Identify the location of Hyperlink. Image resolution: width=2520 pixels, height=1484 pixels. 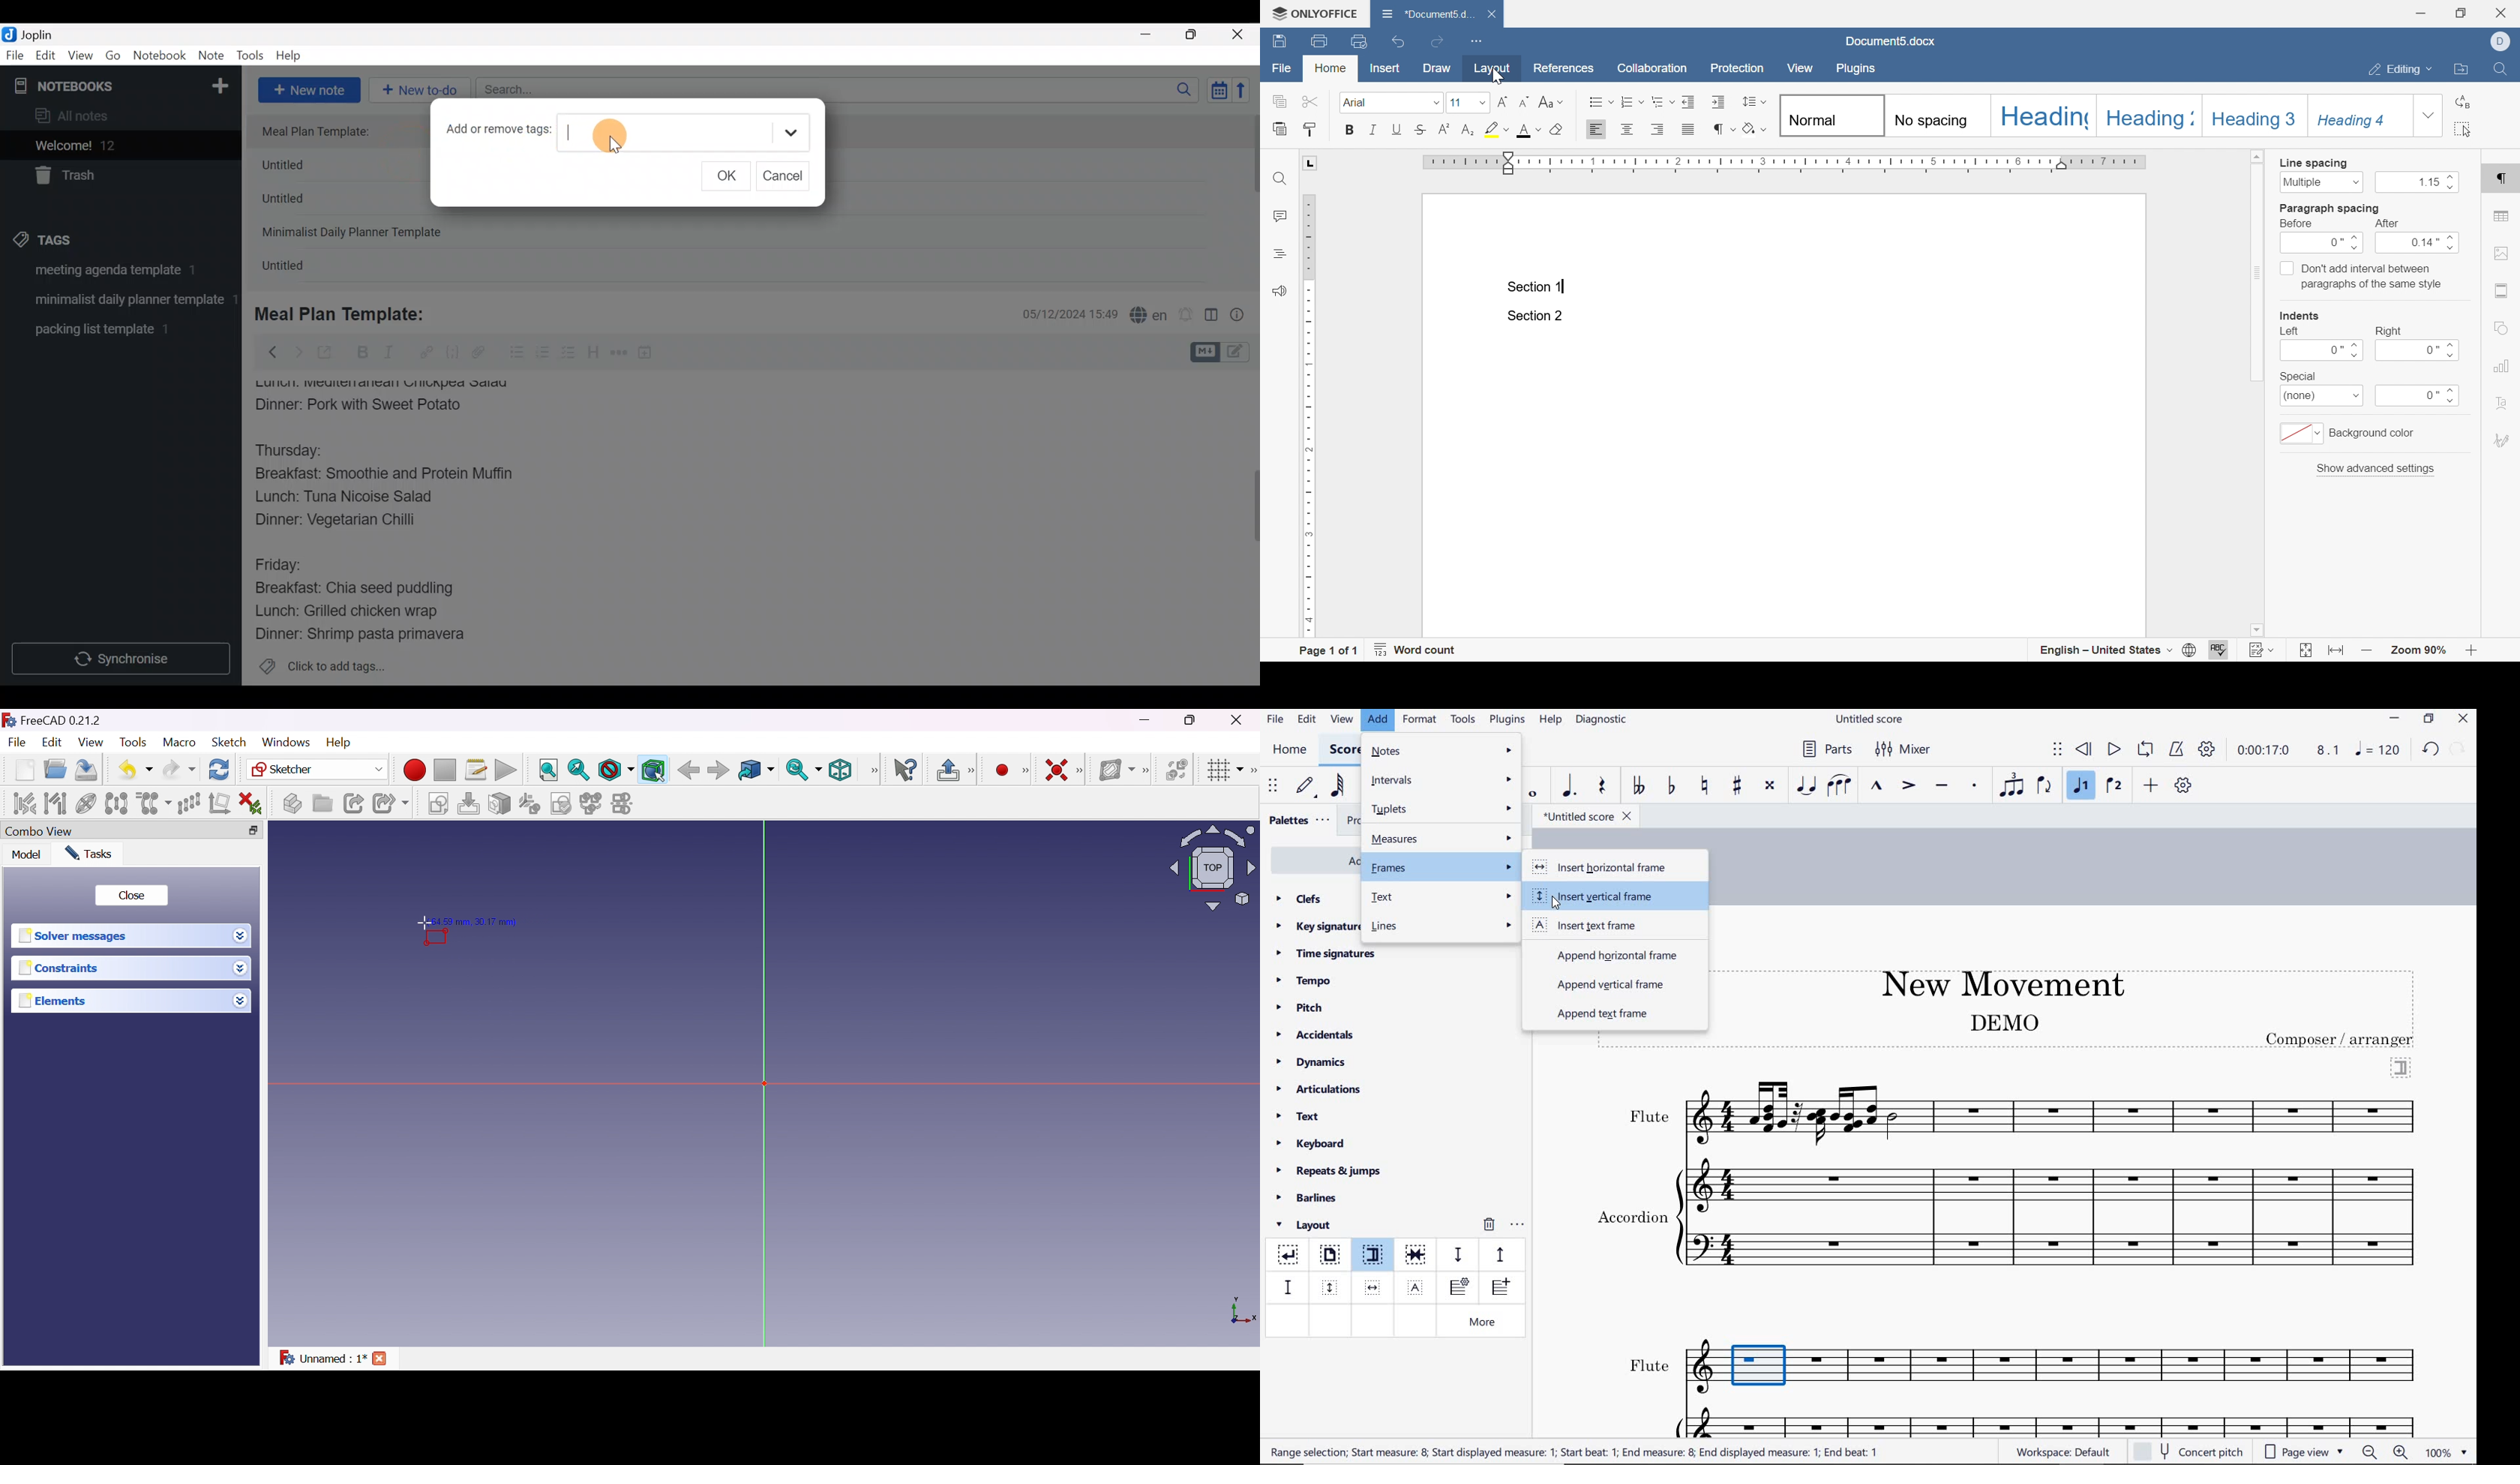
(427, 352).